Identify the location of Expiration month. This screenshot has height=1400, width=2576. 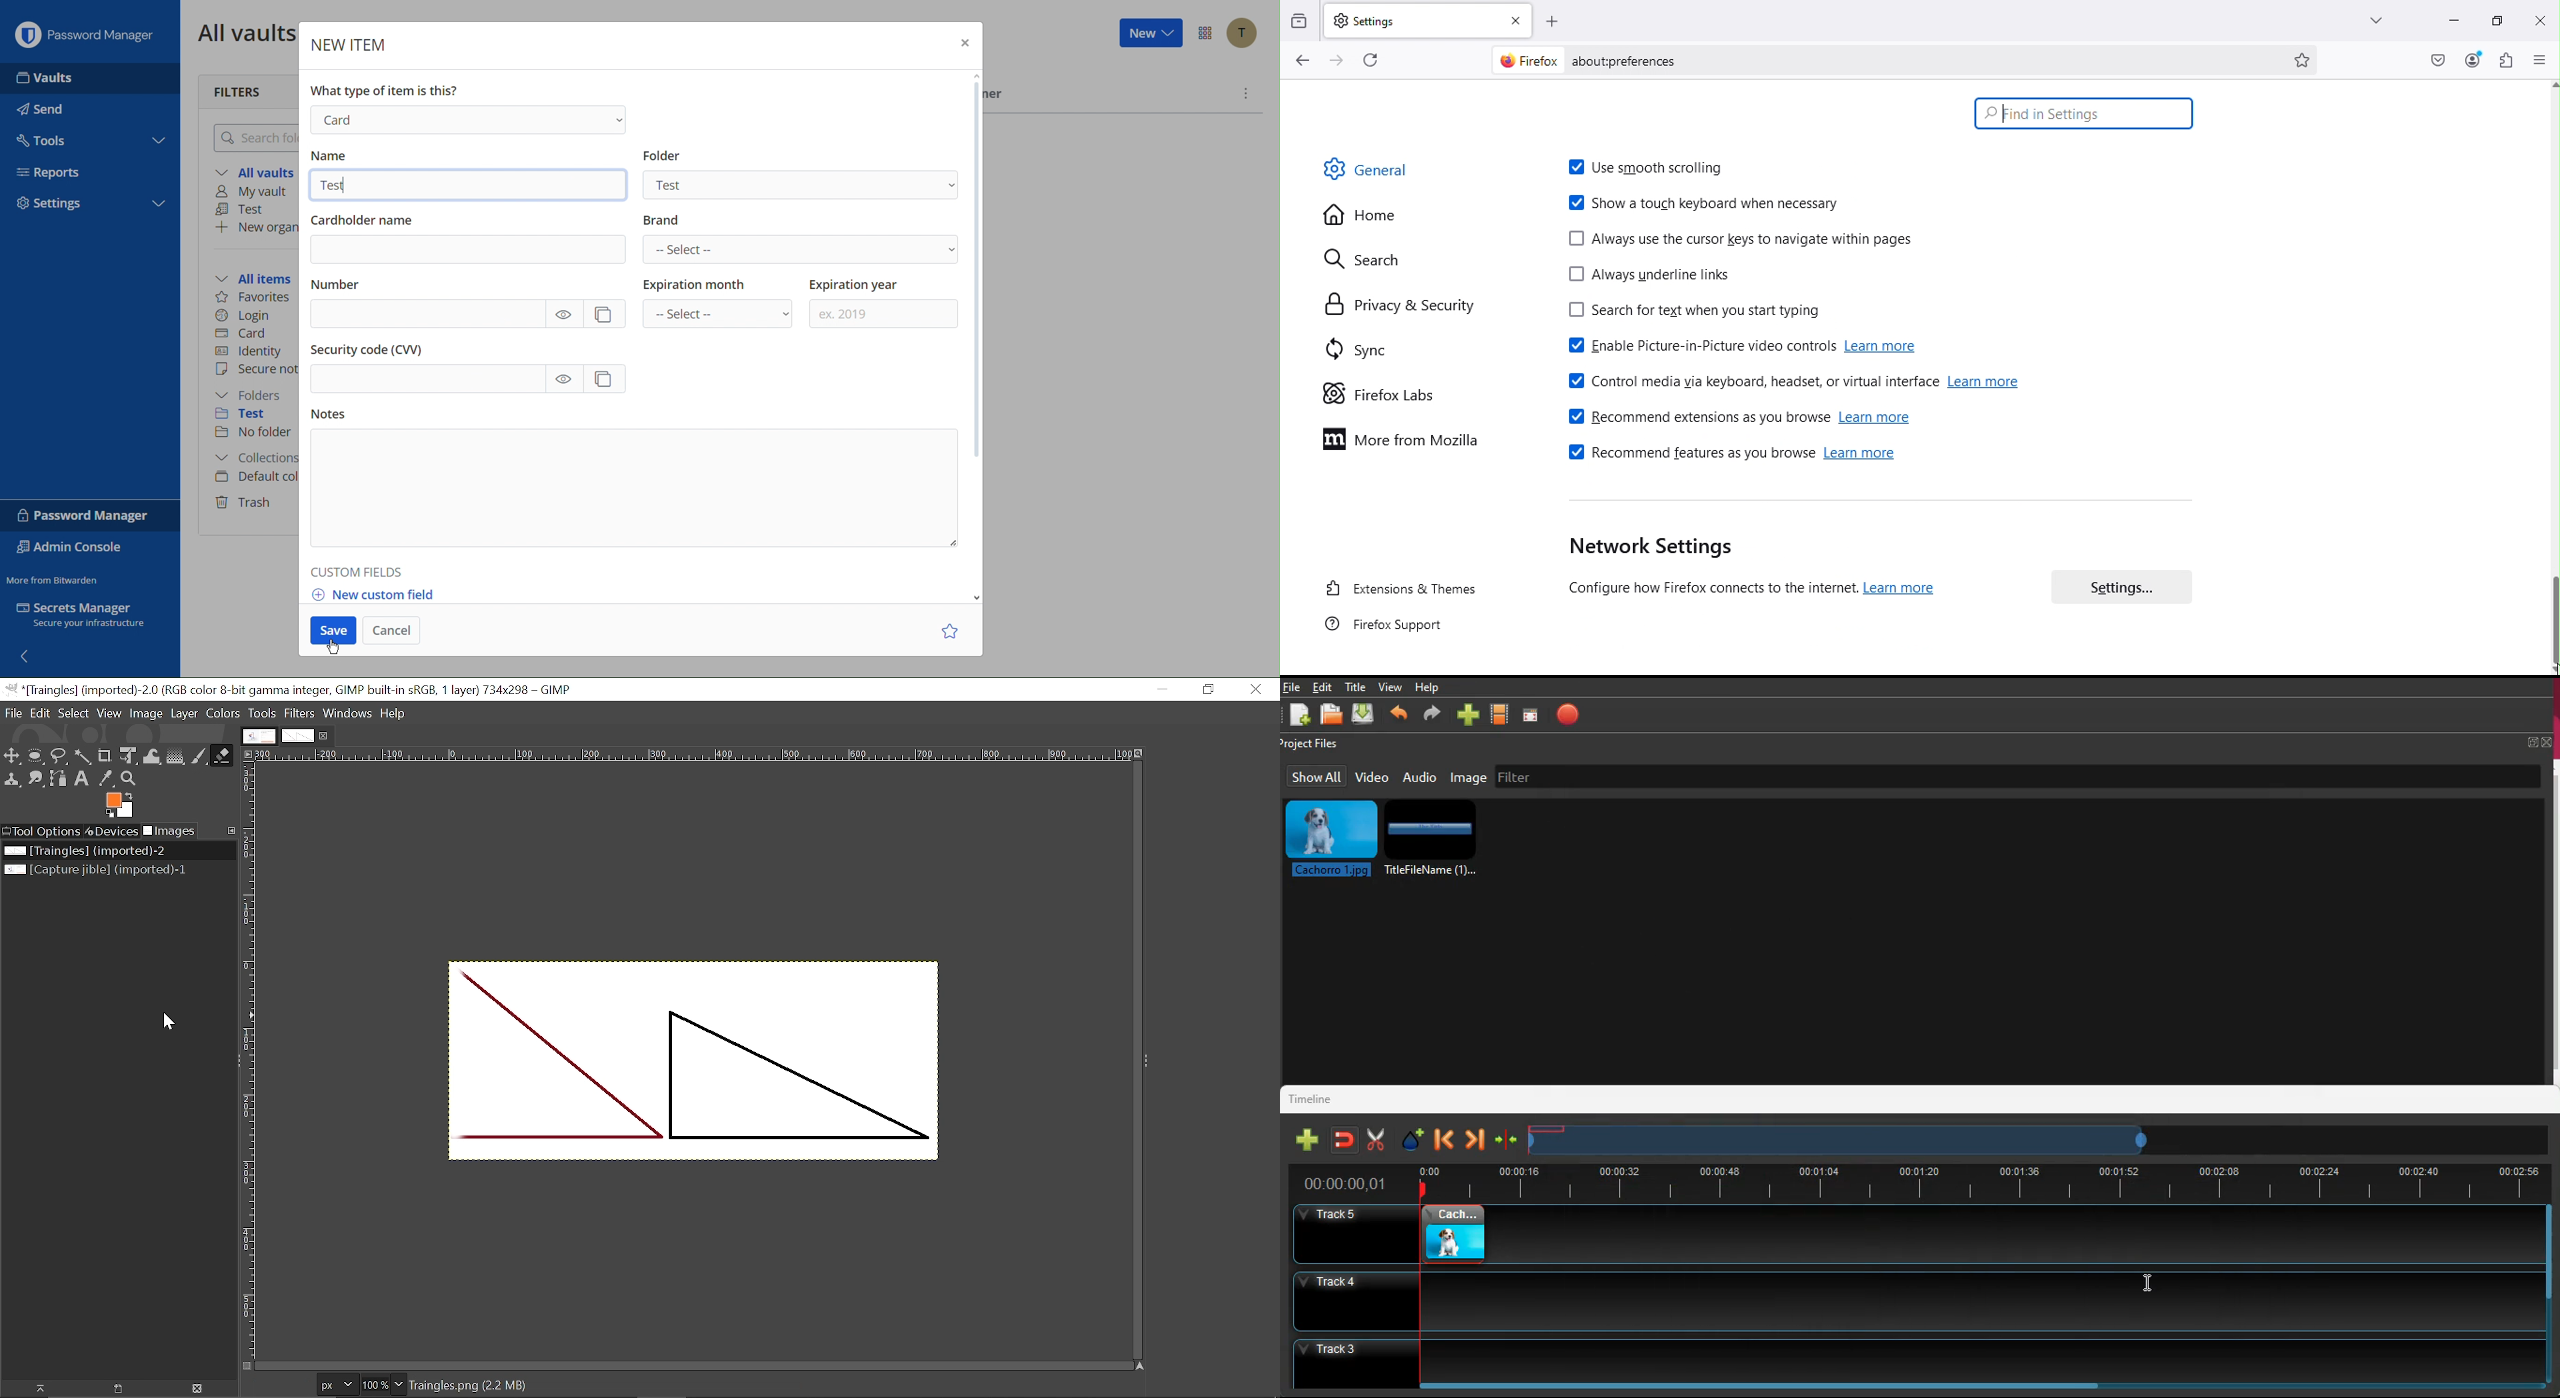
(718, 303).